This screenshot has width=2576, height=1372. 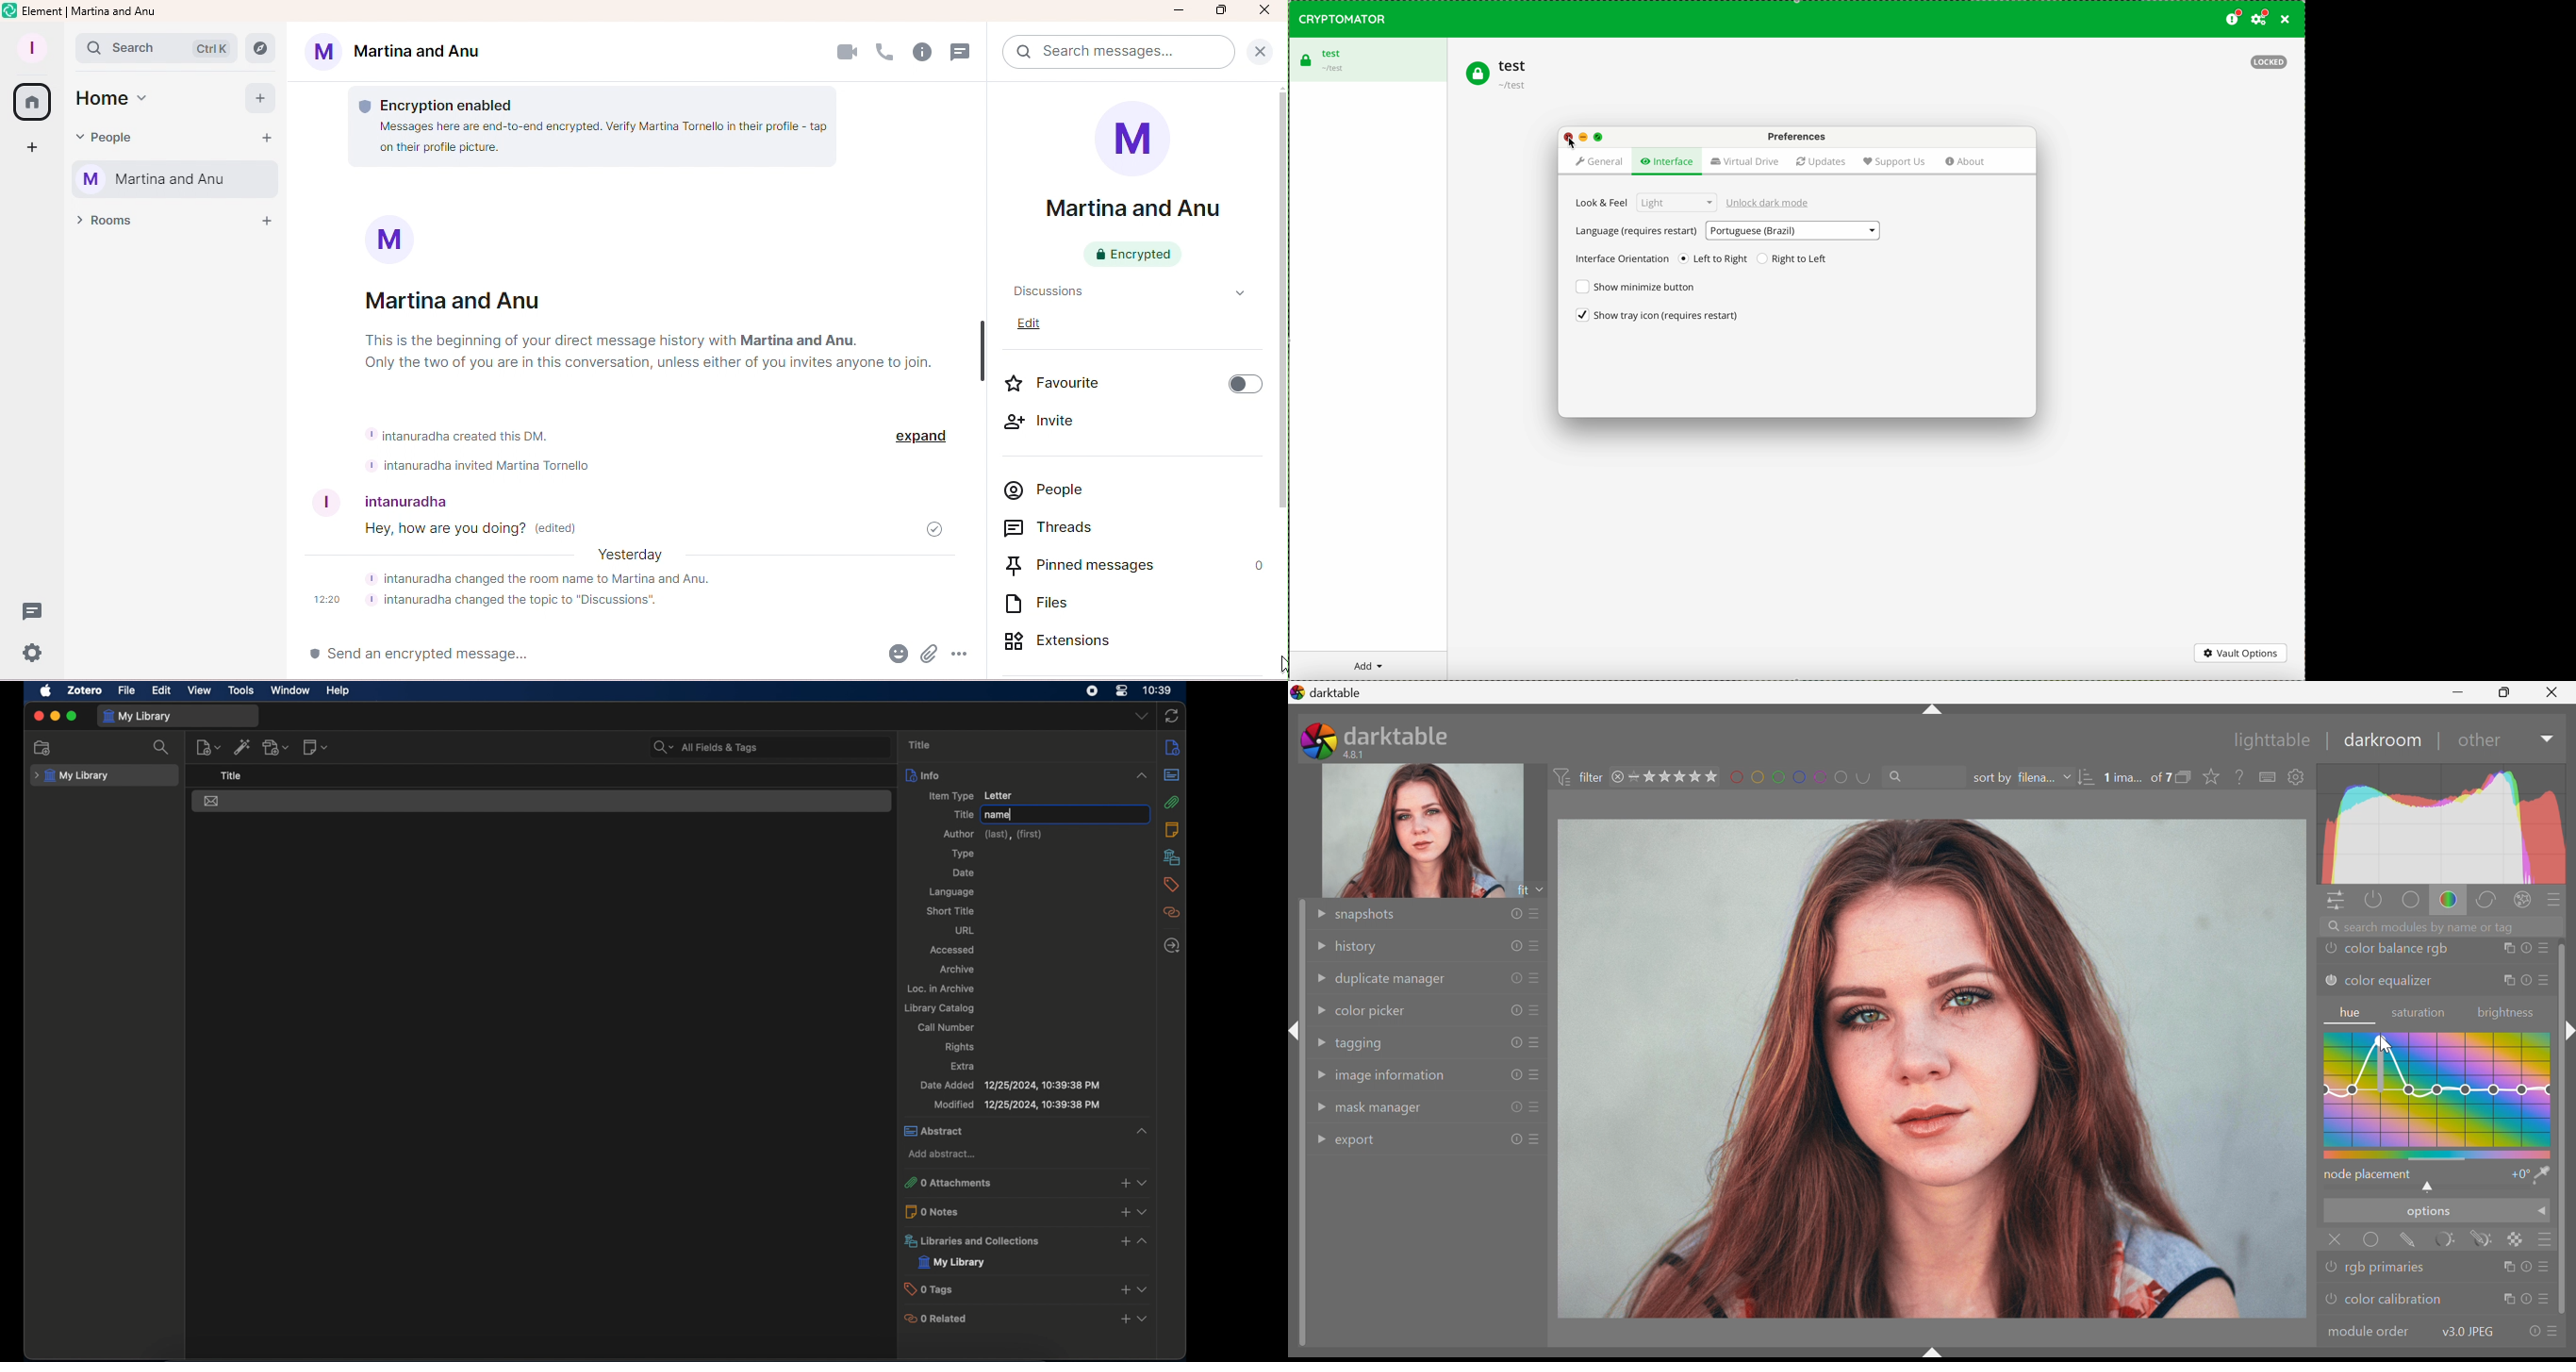 What do you see at coordinates (72, 716) in the screenshot?
I see `maximize` at bounding box center [72, 716].